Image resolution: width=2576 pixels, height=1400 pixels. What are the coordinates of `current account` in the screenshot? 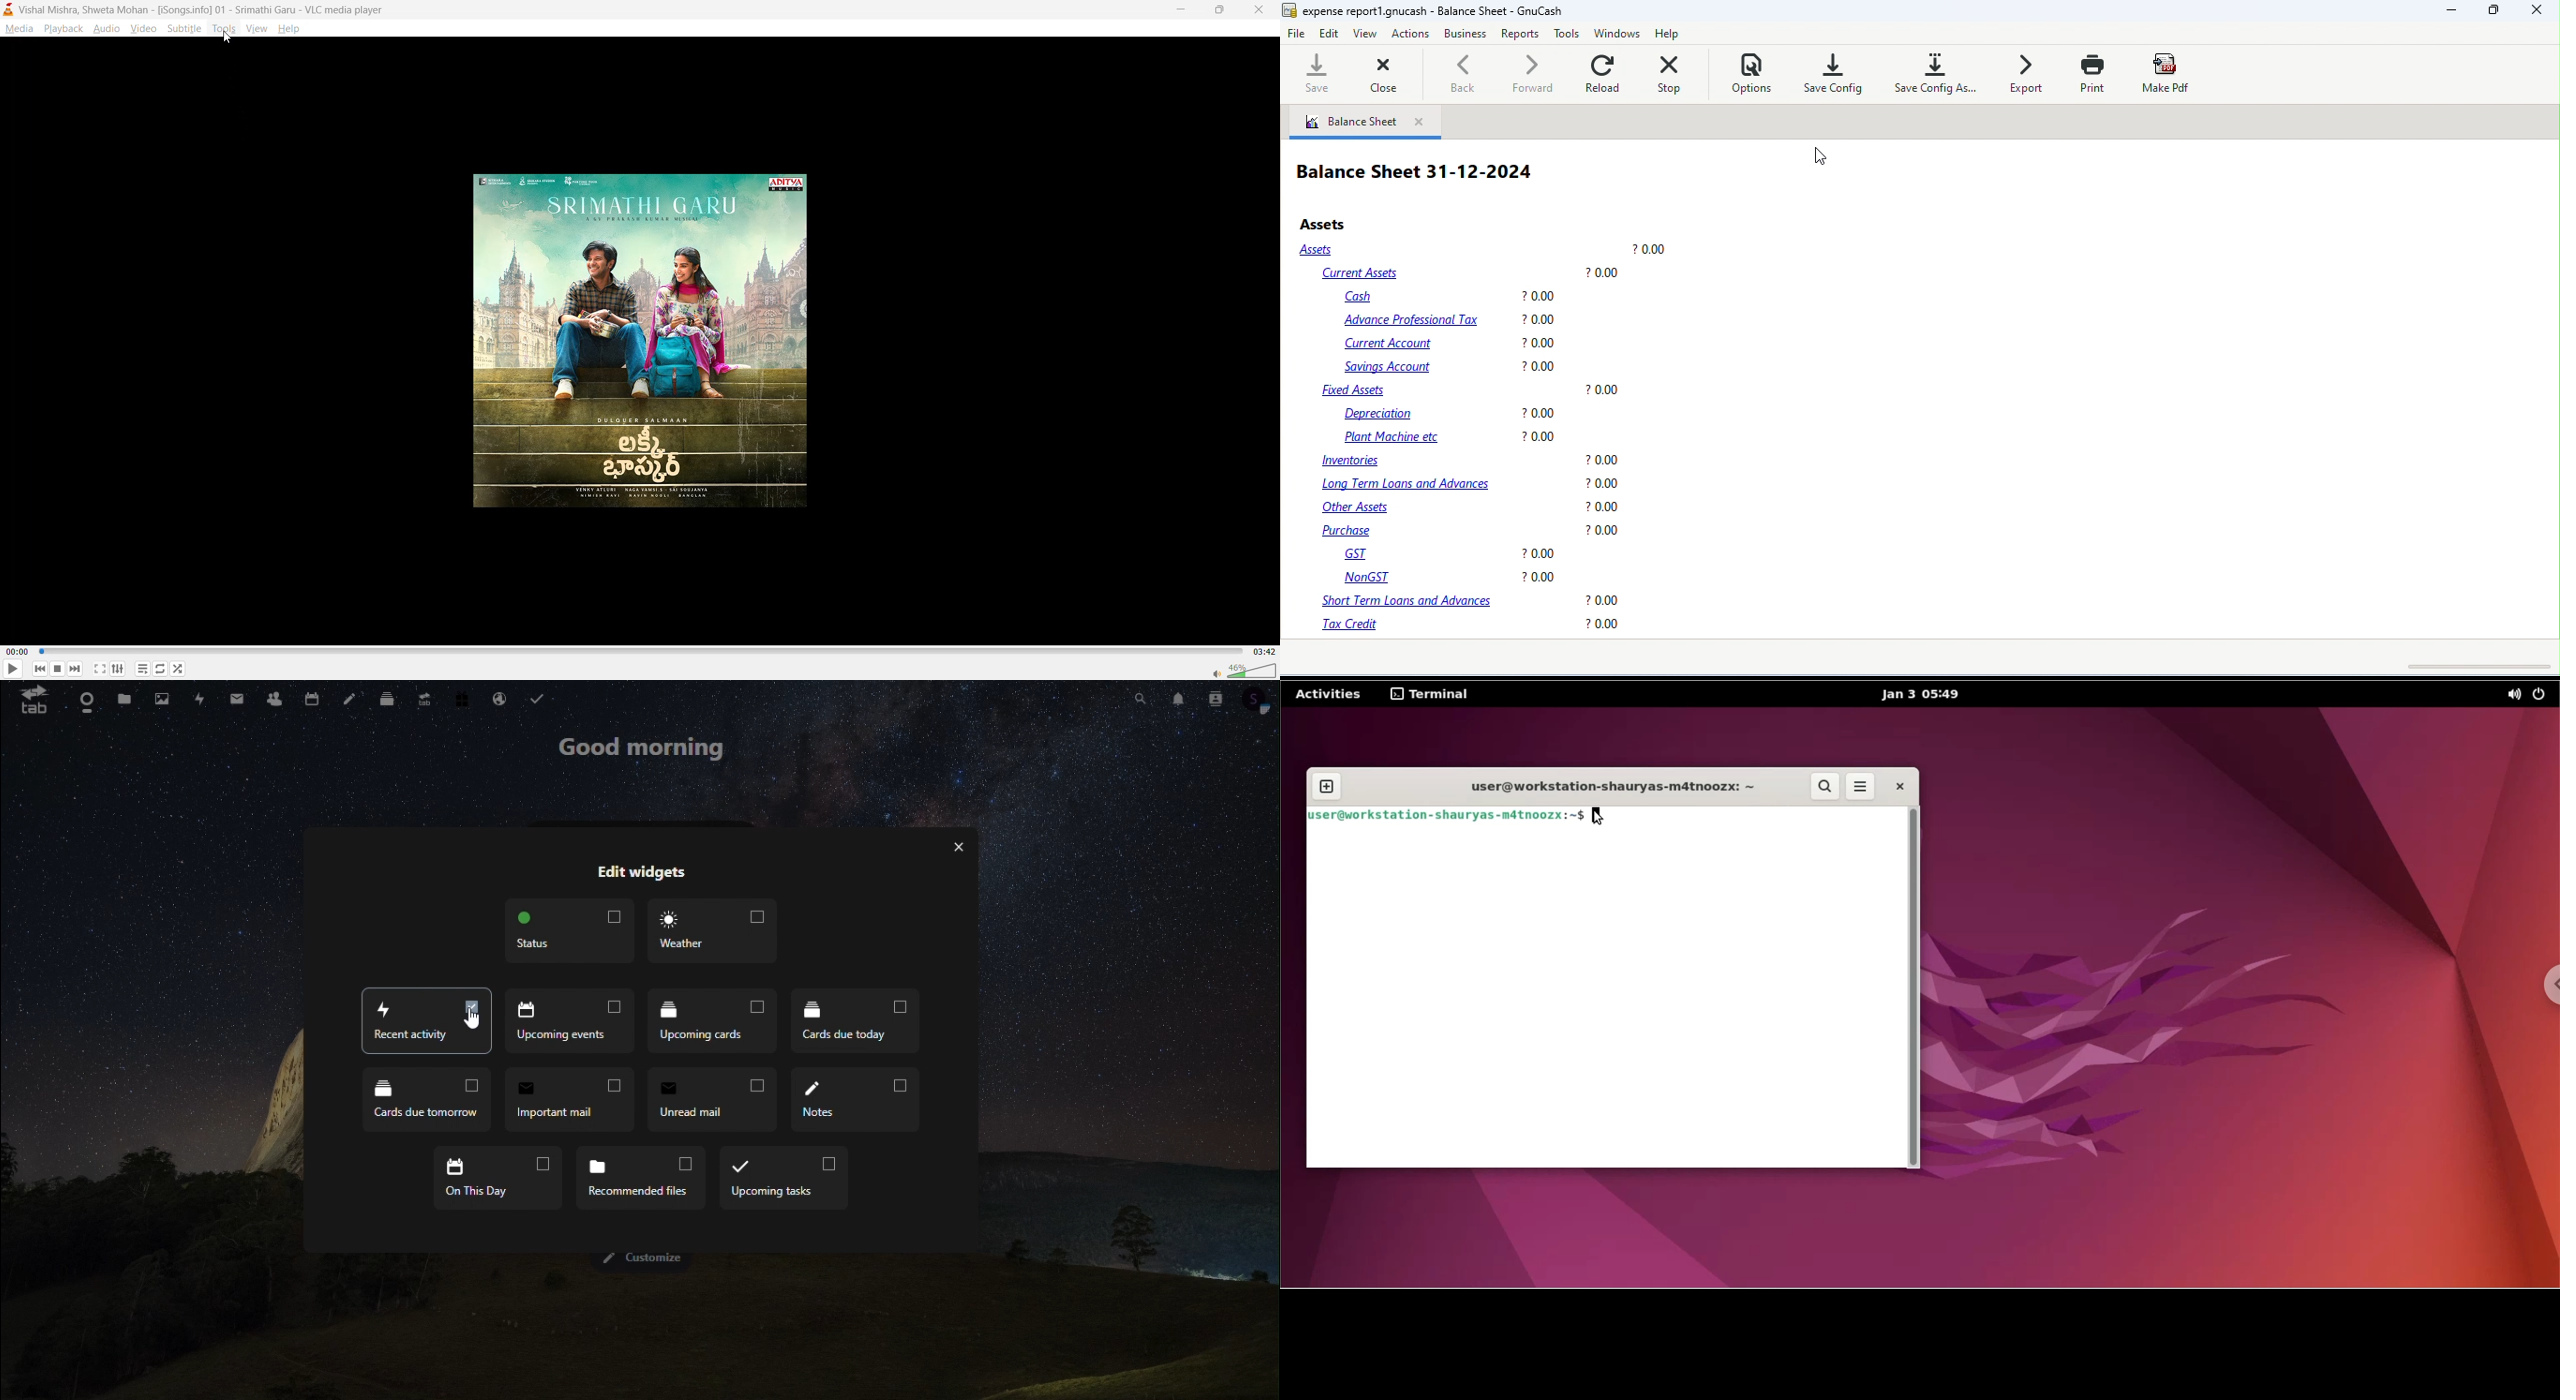 It's located at (1451, 345).